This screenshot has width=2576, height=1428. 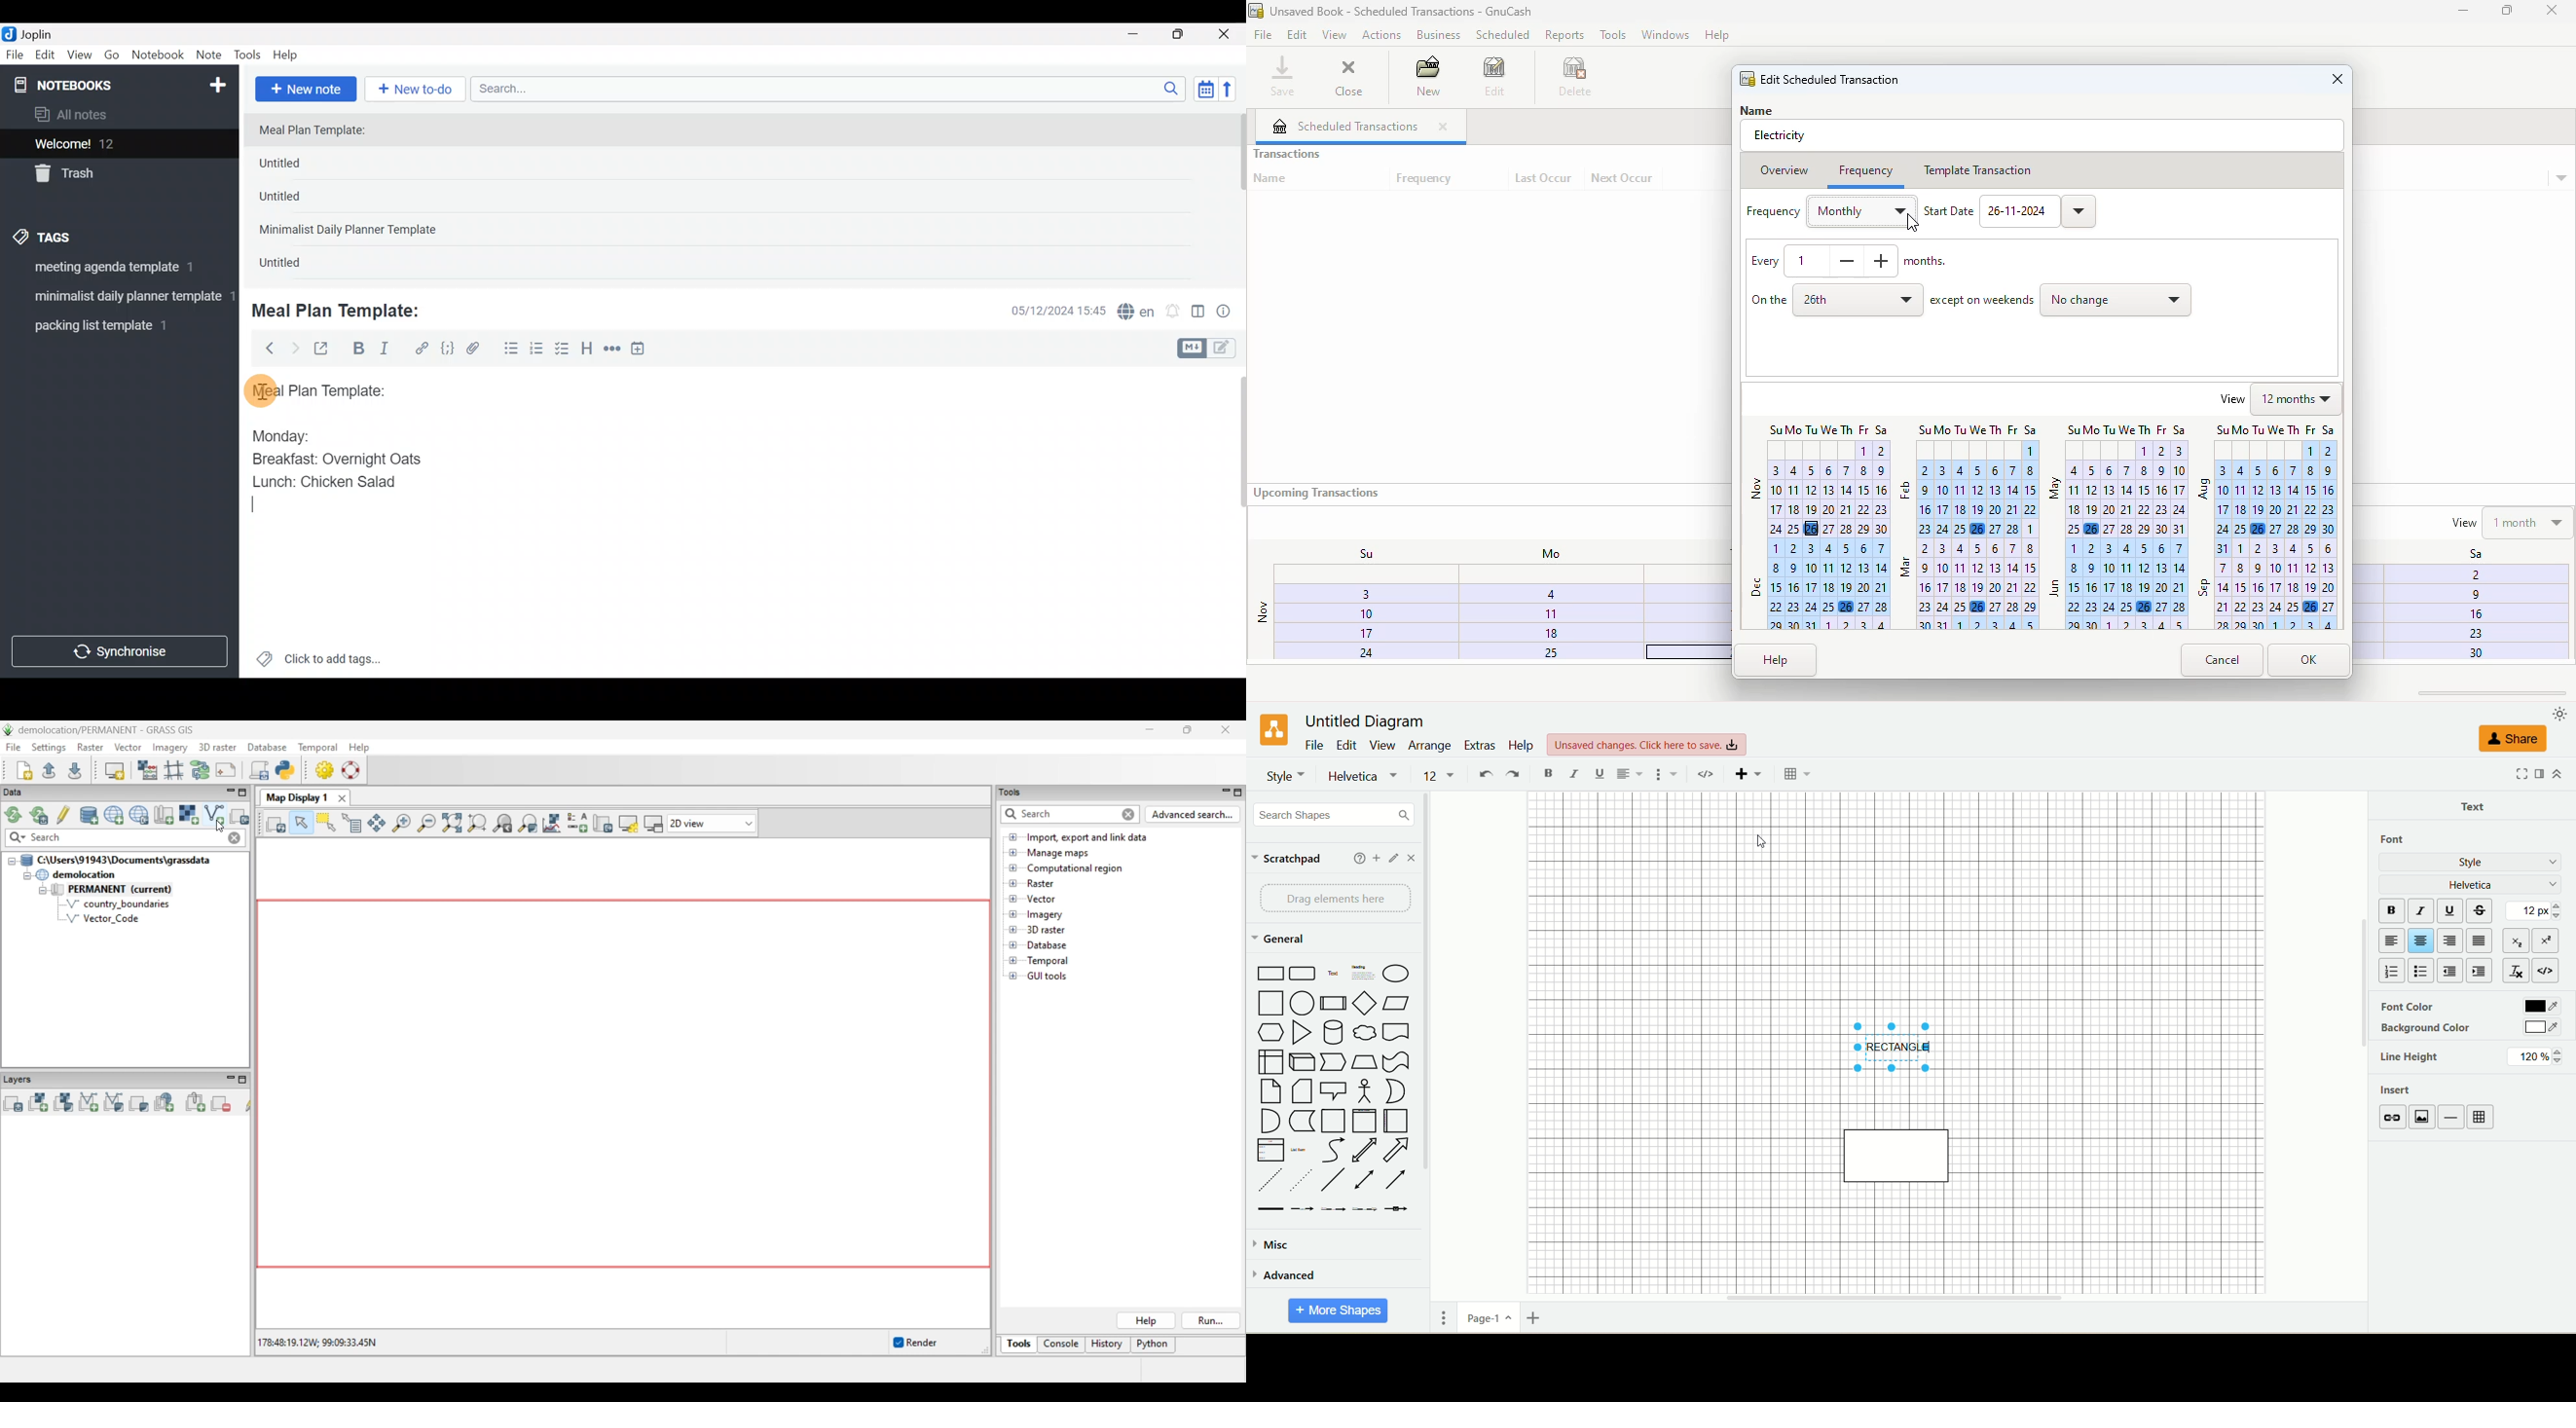 What do you see at coordinates (1293, 857) in the screenshot?
I see `scratchpad` at bounding box center [1293, 857].